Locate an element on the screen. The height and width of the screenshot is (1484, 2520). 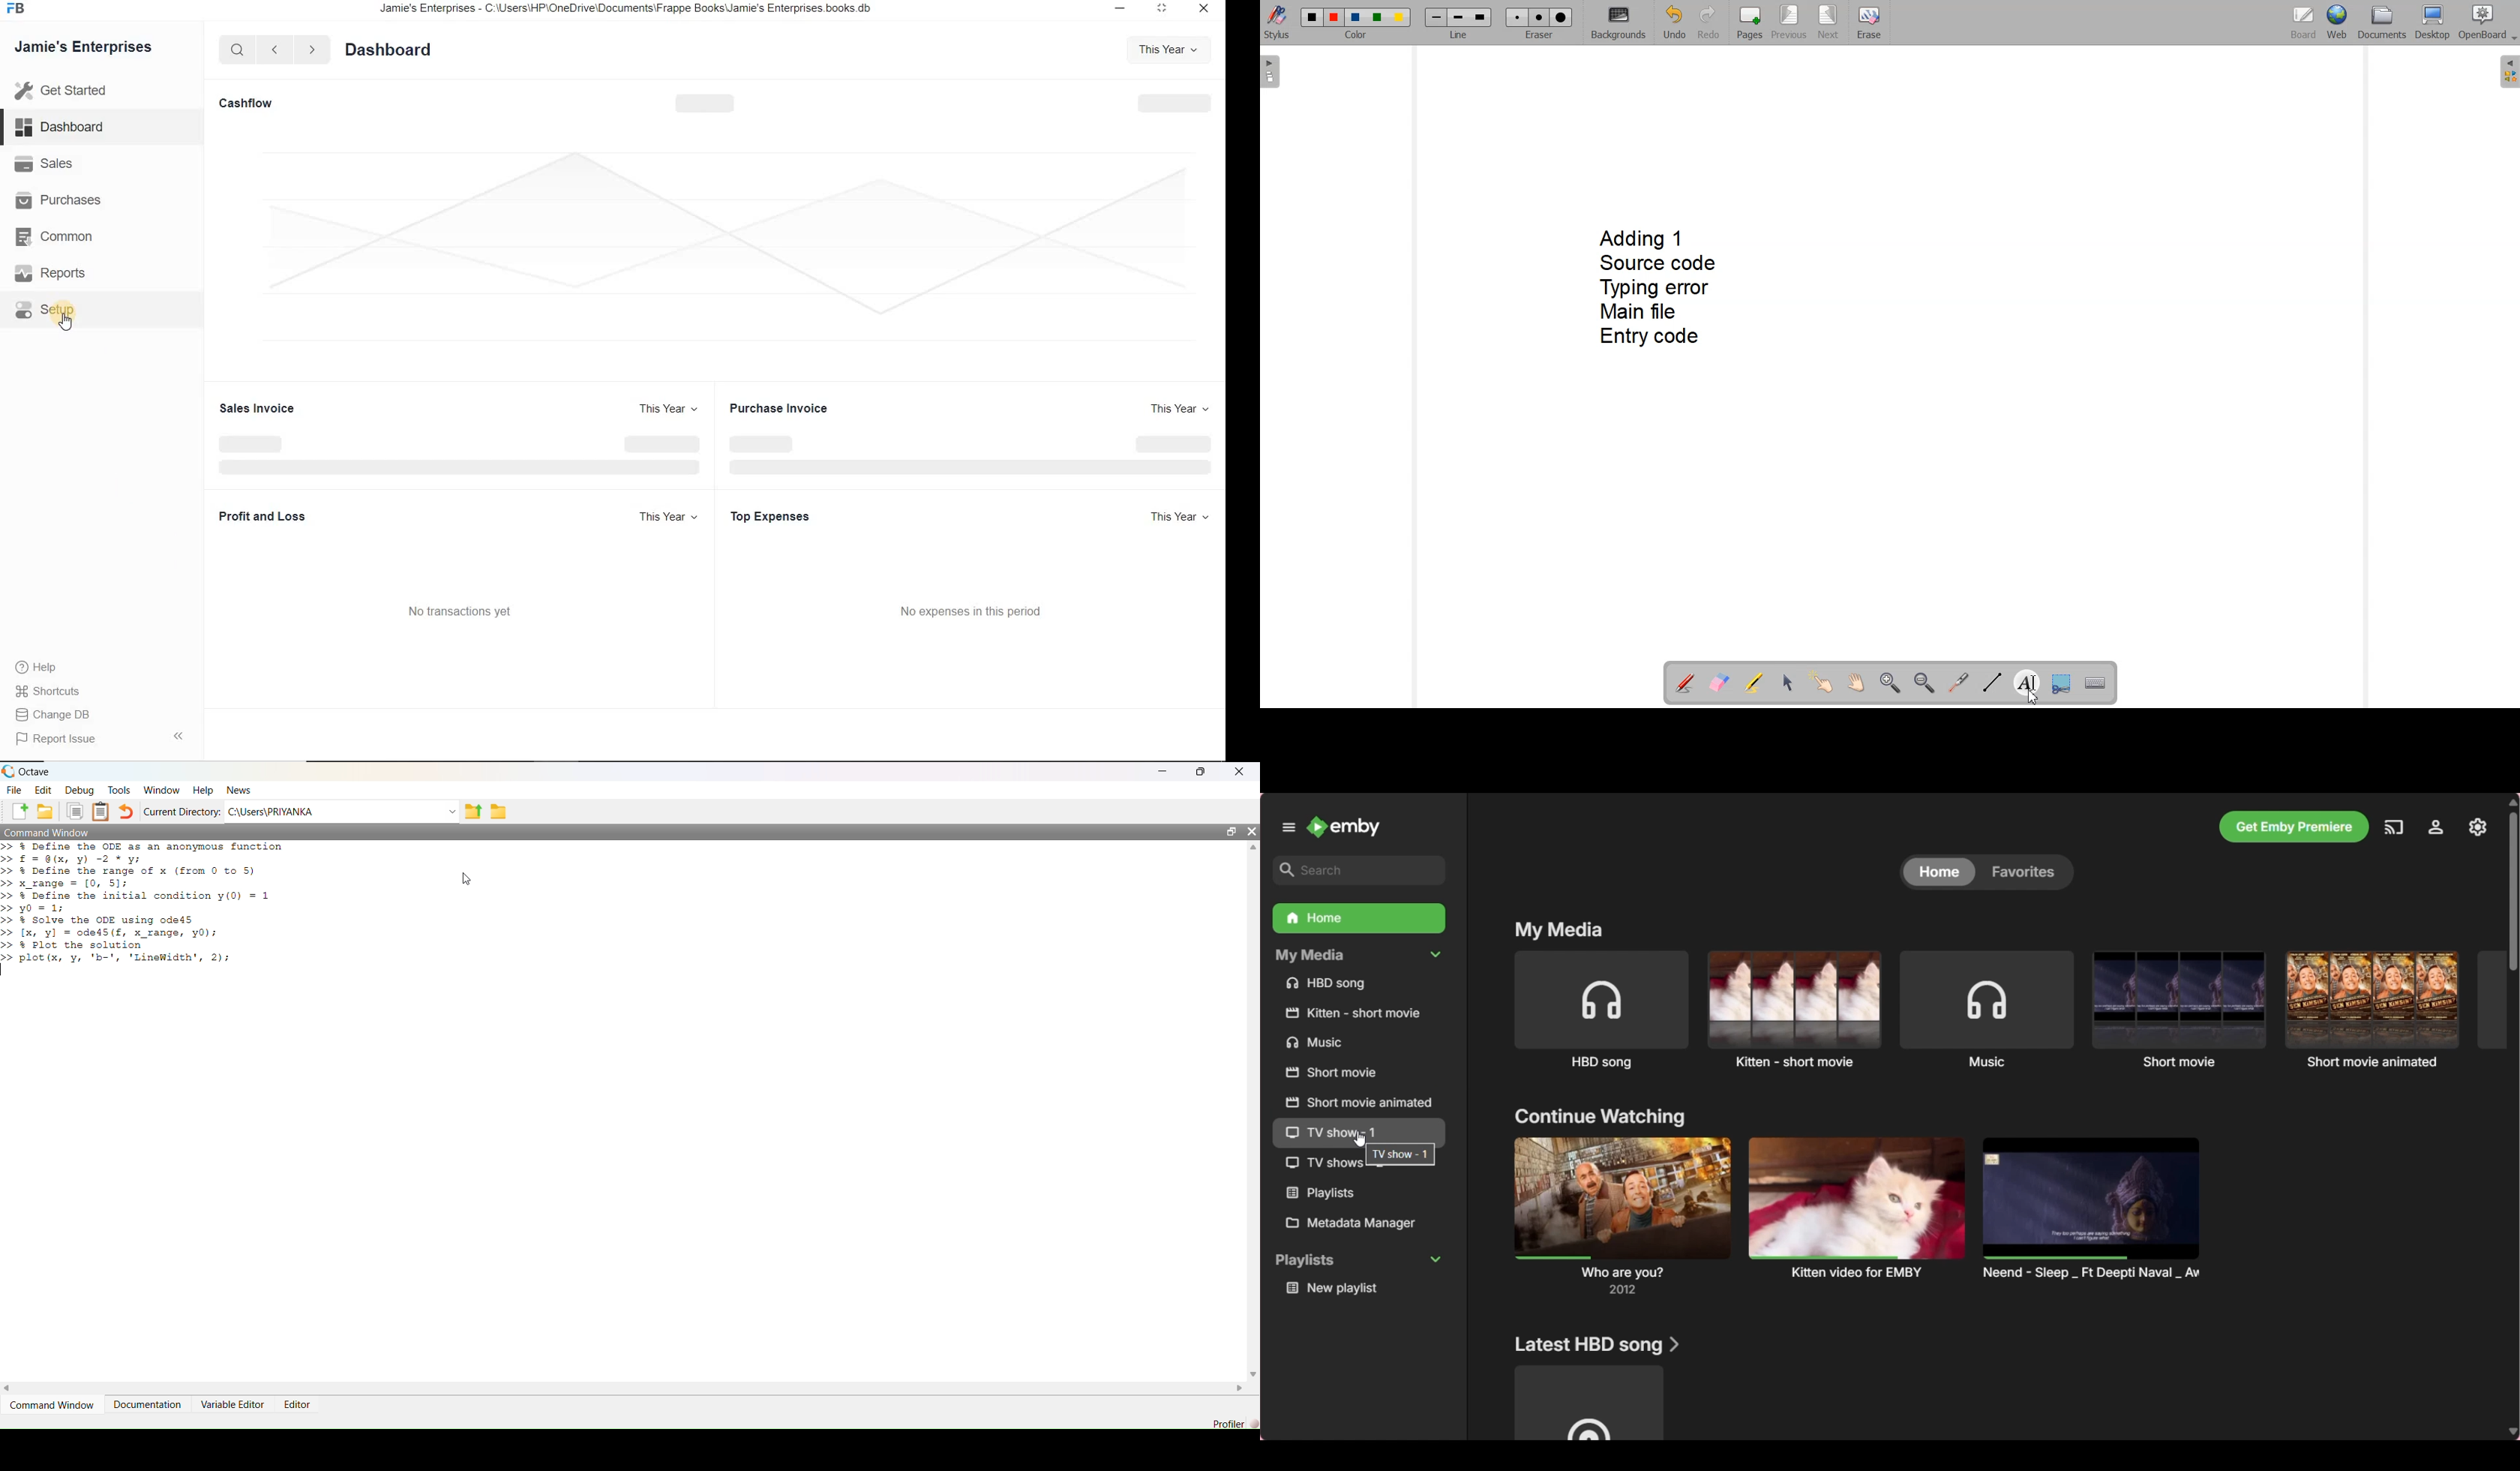
Shortcuts is located at coordinates (50, 691).